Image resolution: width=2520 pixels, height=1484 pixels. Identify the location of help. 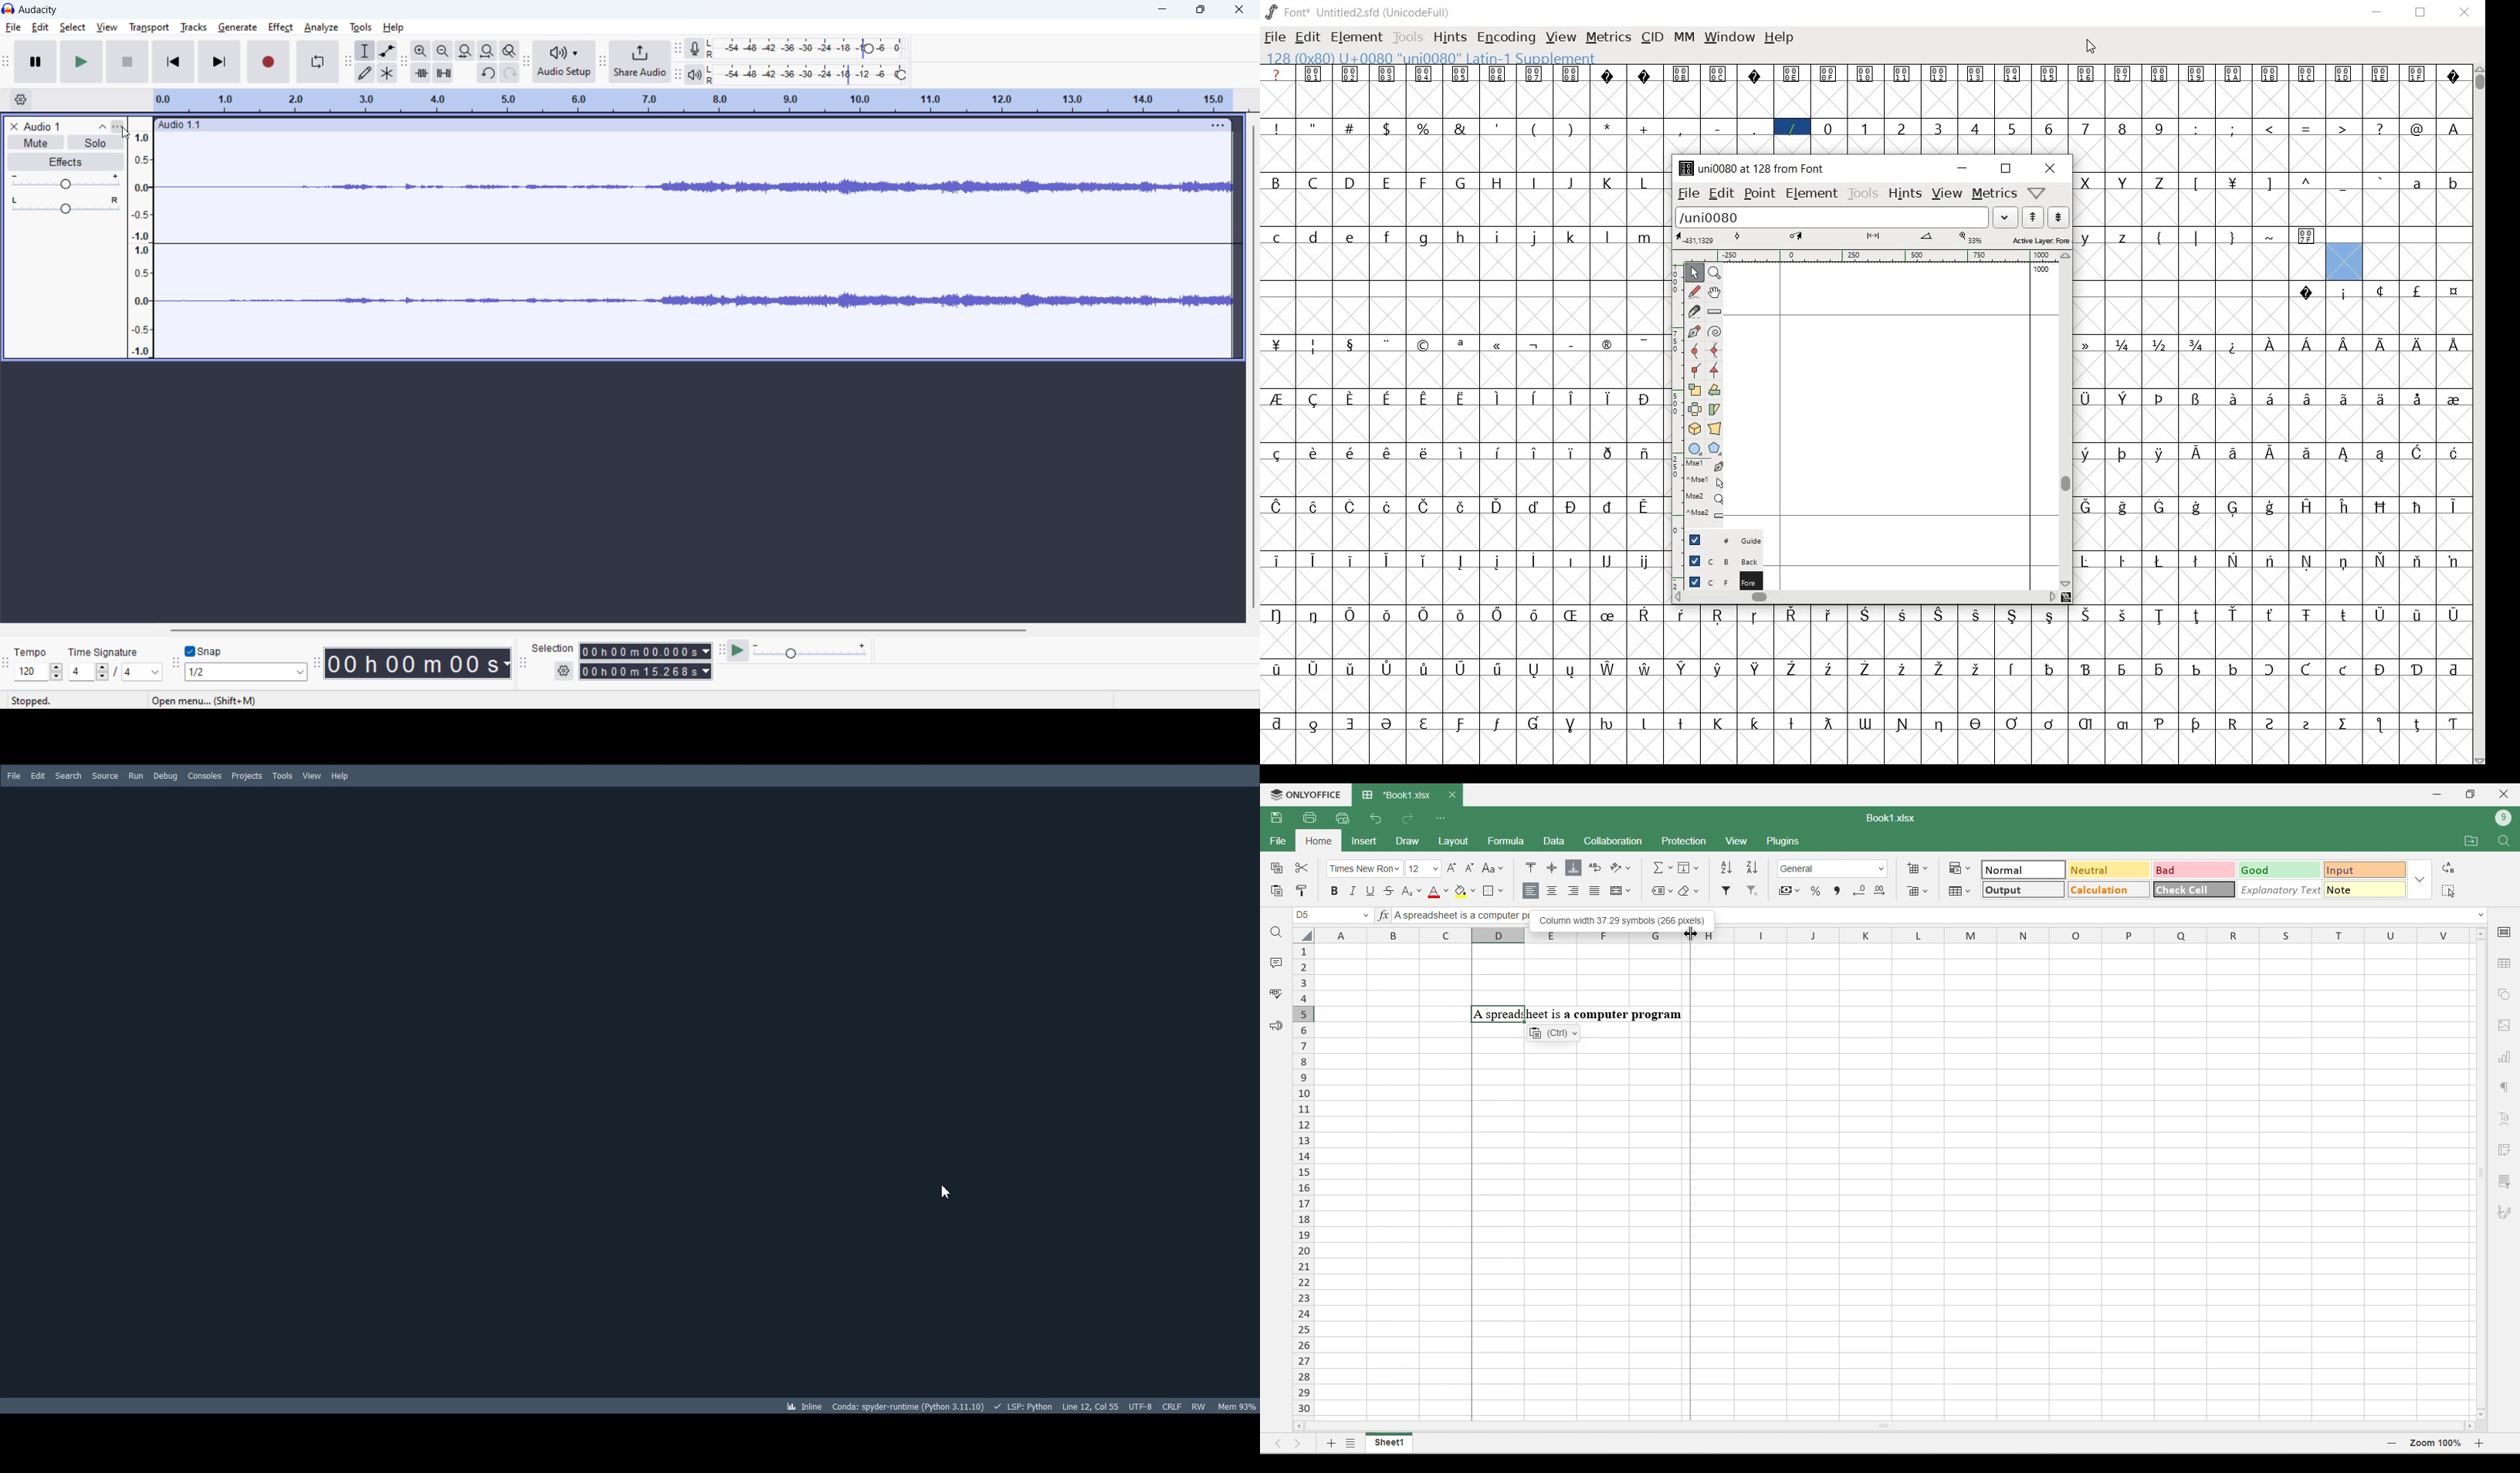
(394, 27).